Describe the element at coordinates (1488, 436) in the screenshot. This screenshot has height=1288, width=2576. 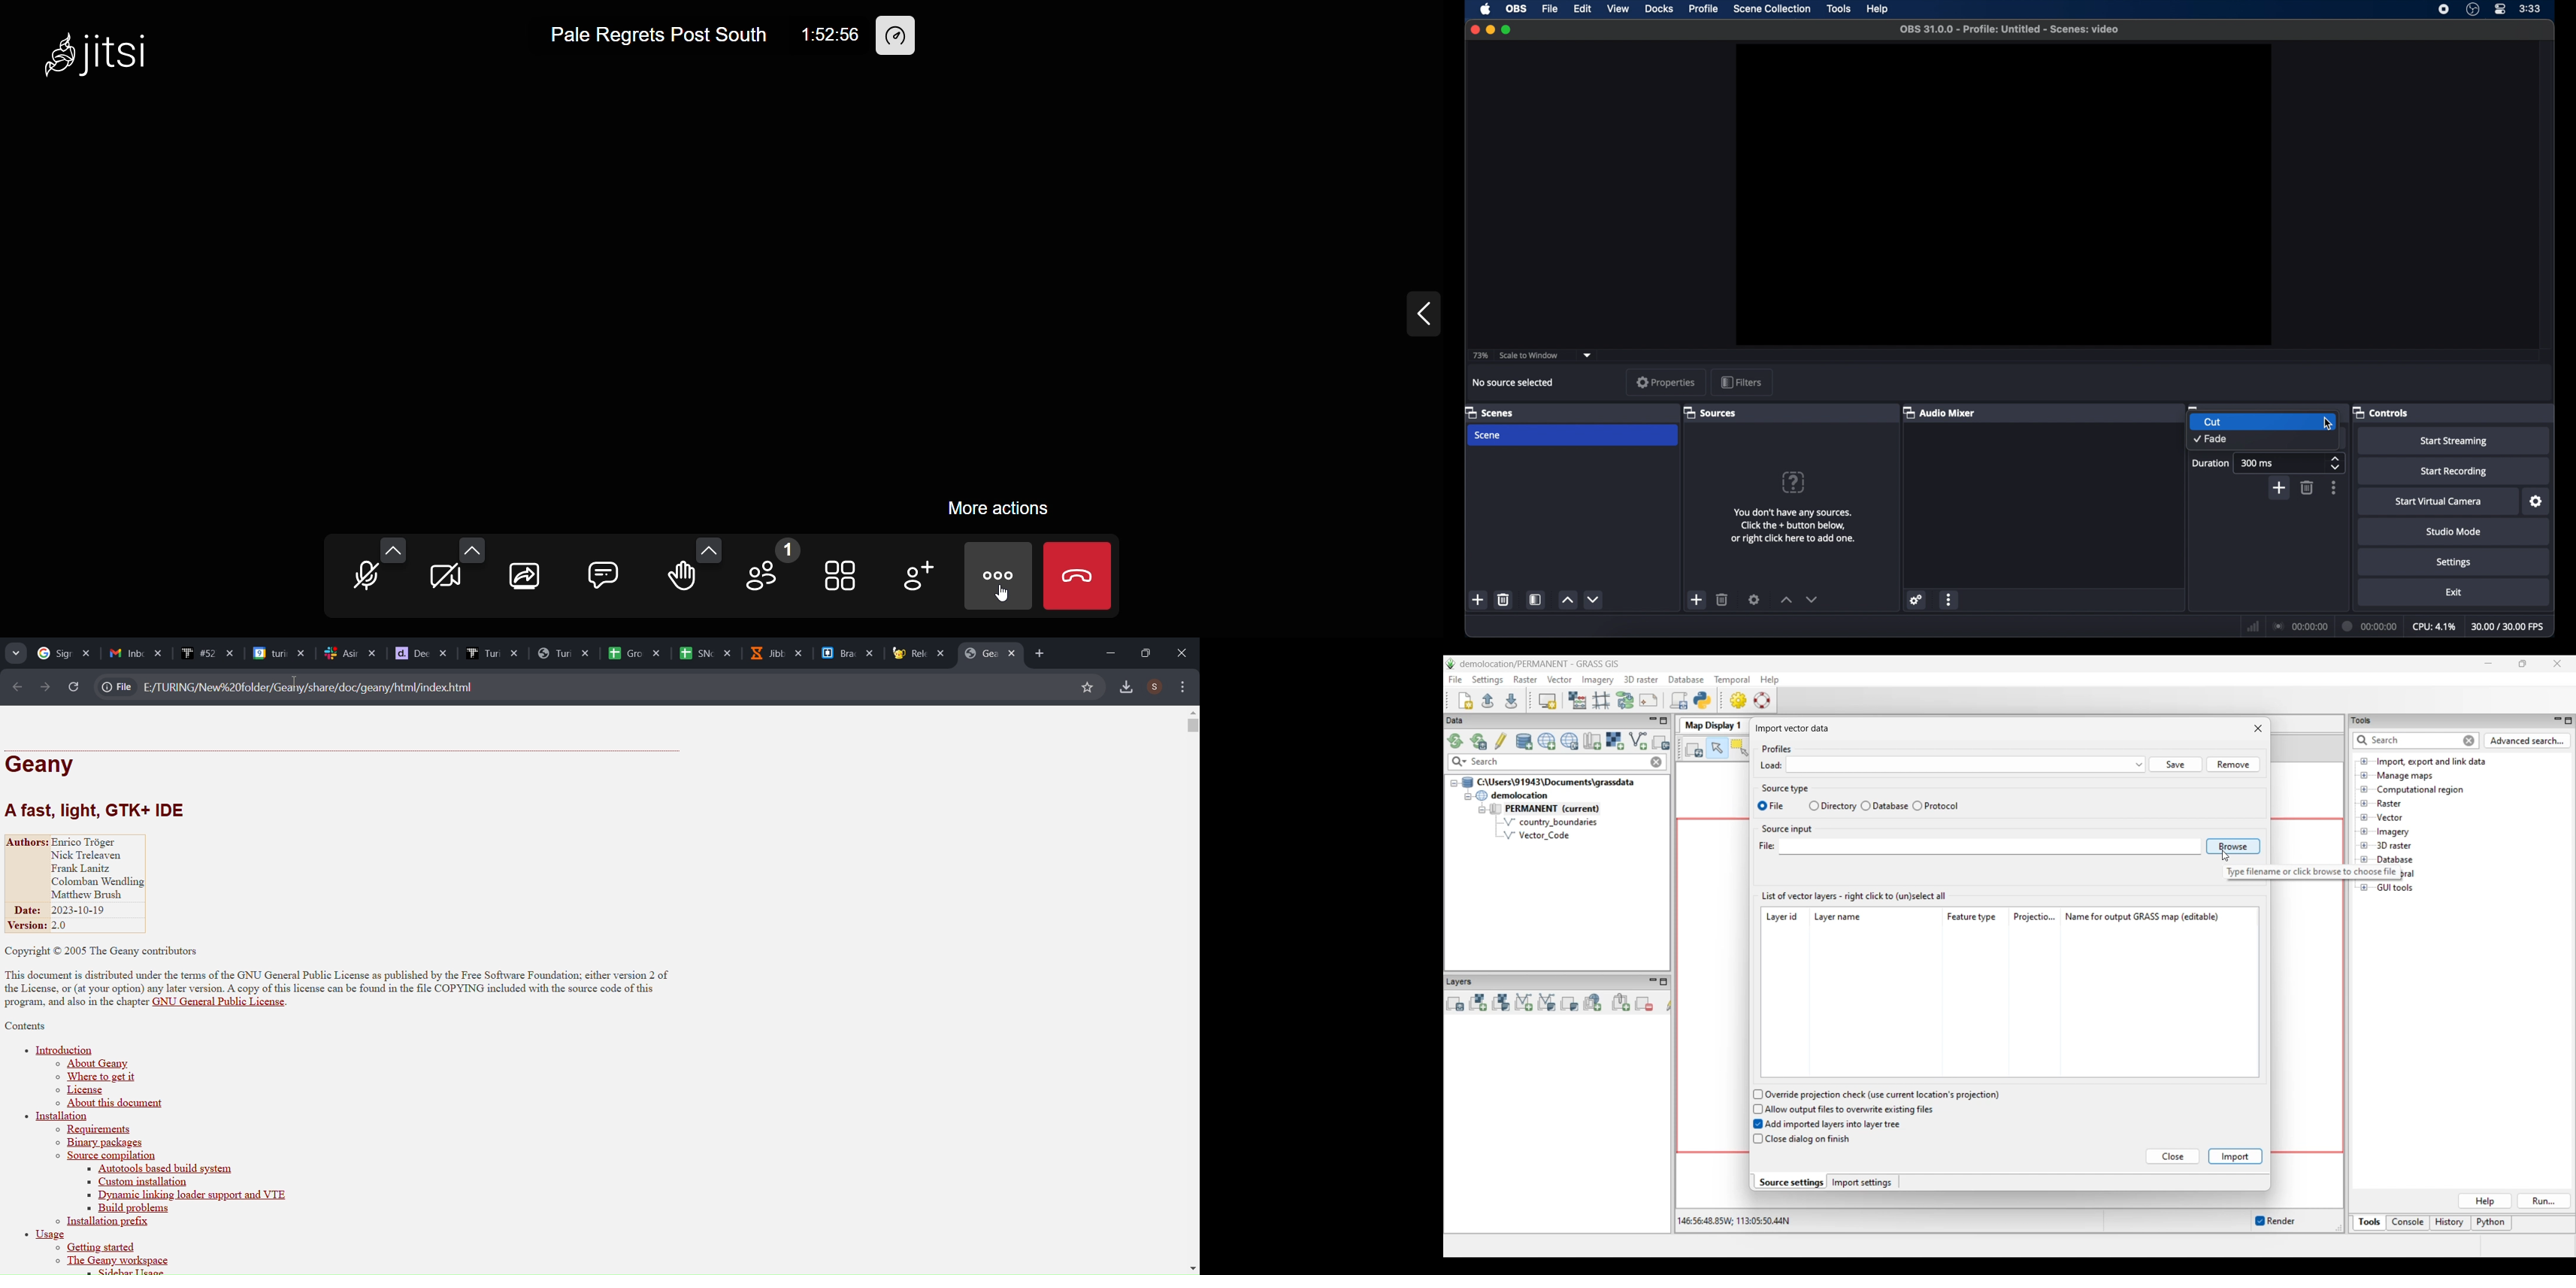
I see `scene` at that location.